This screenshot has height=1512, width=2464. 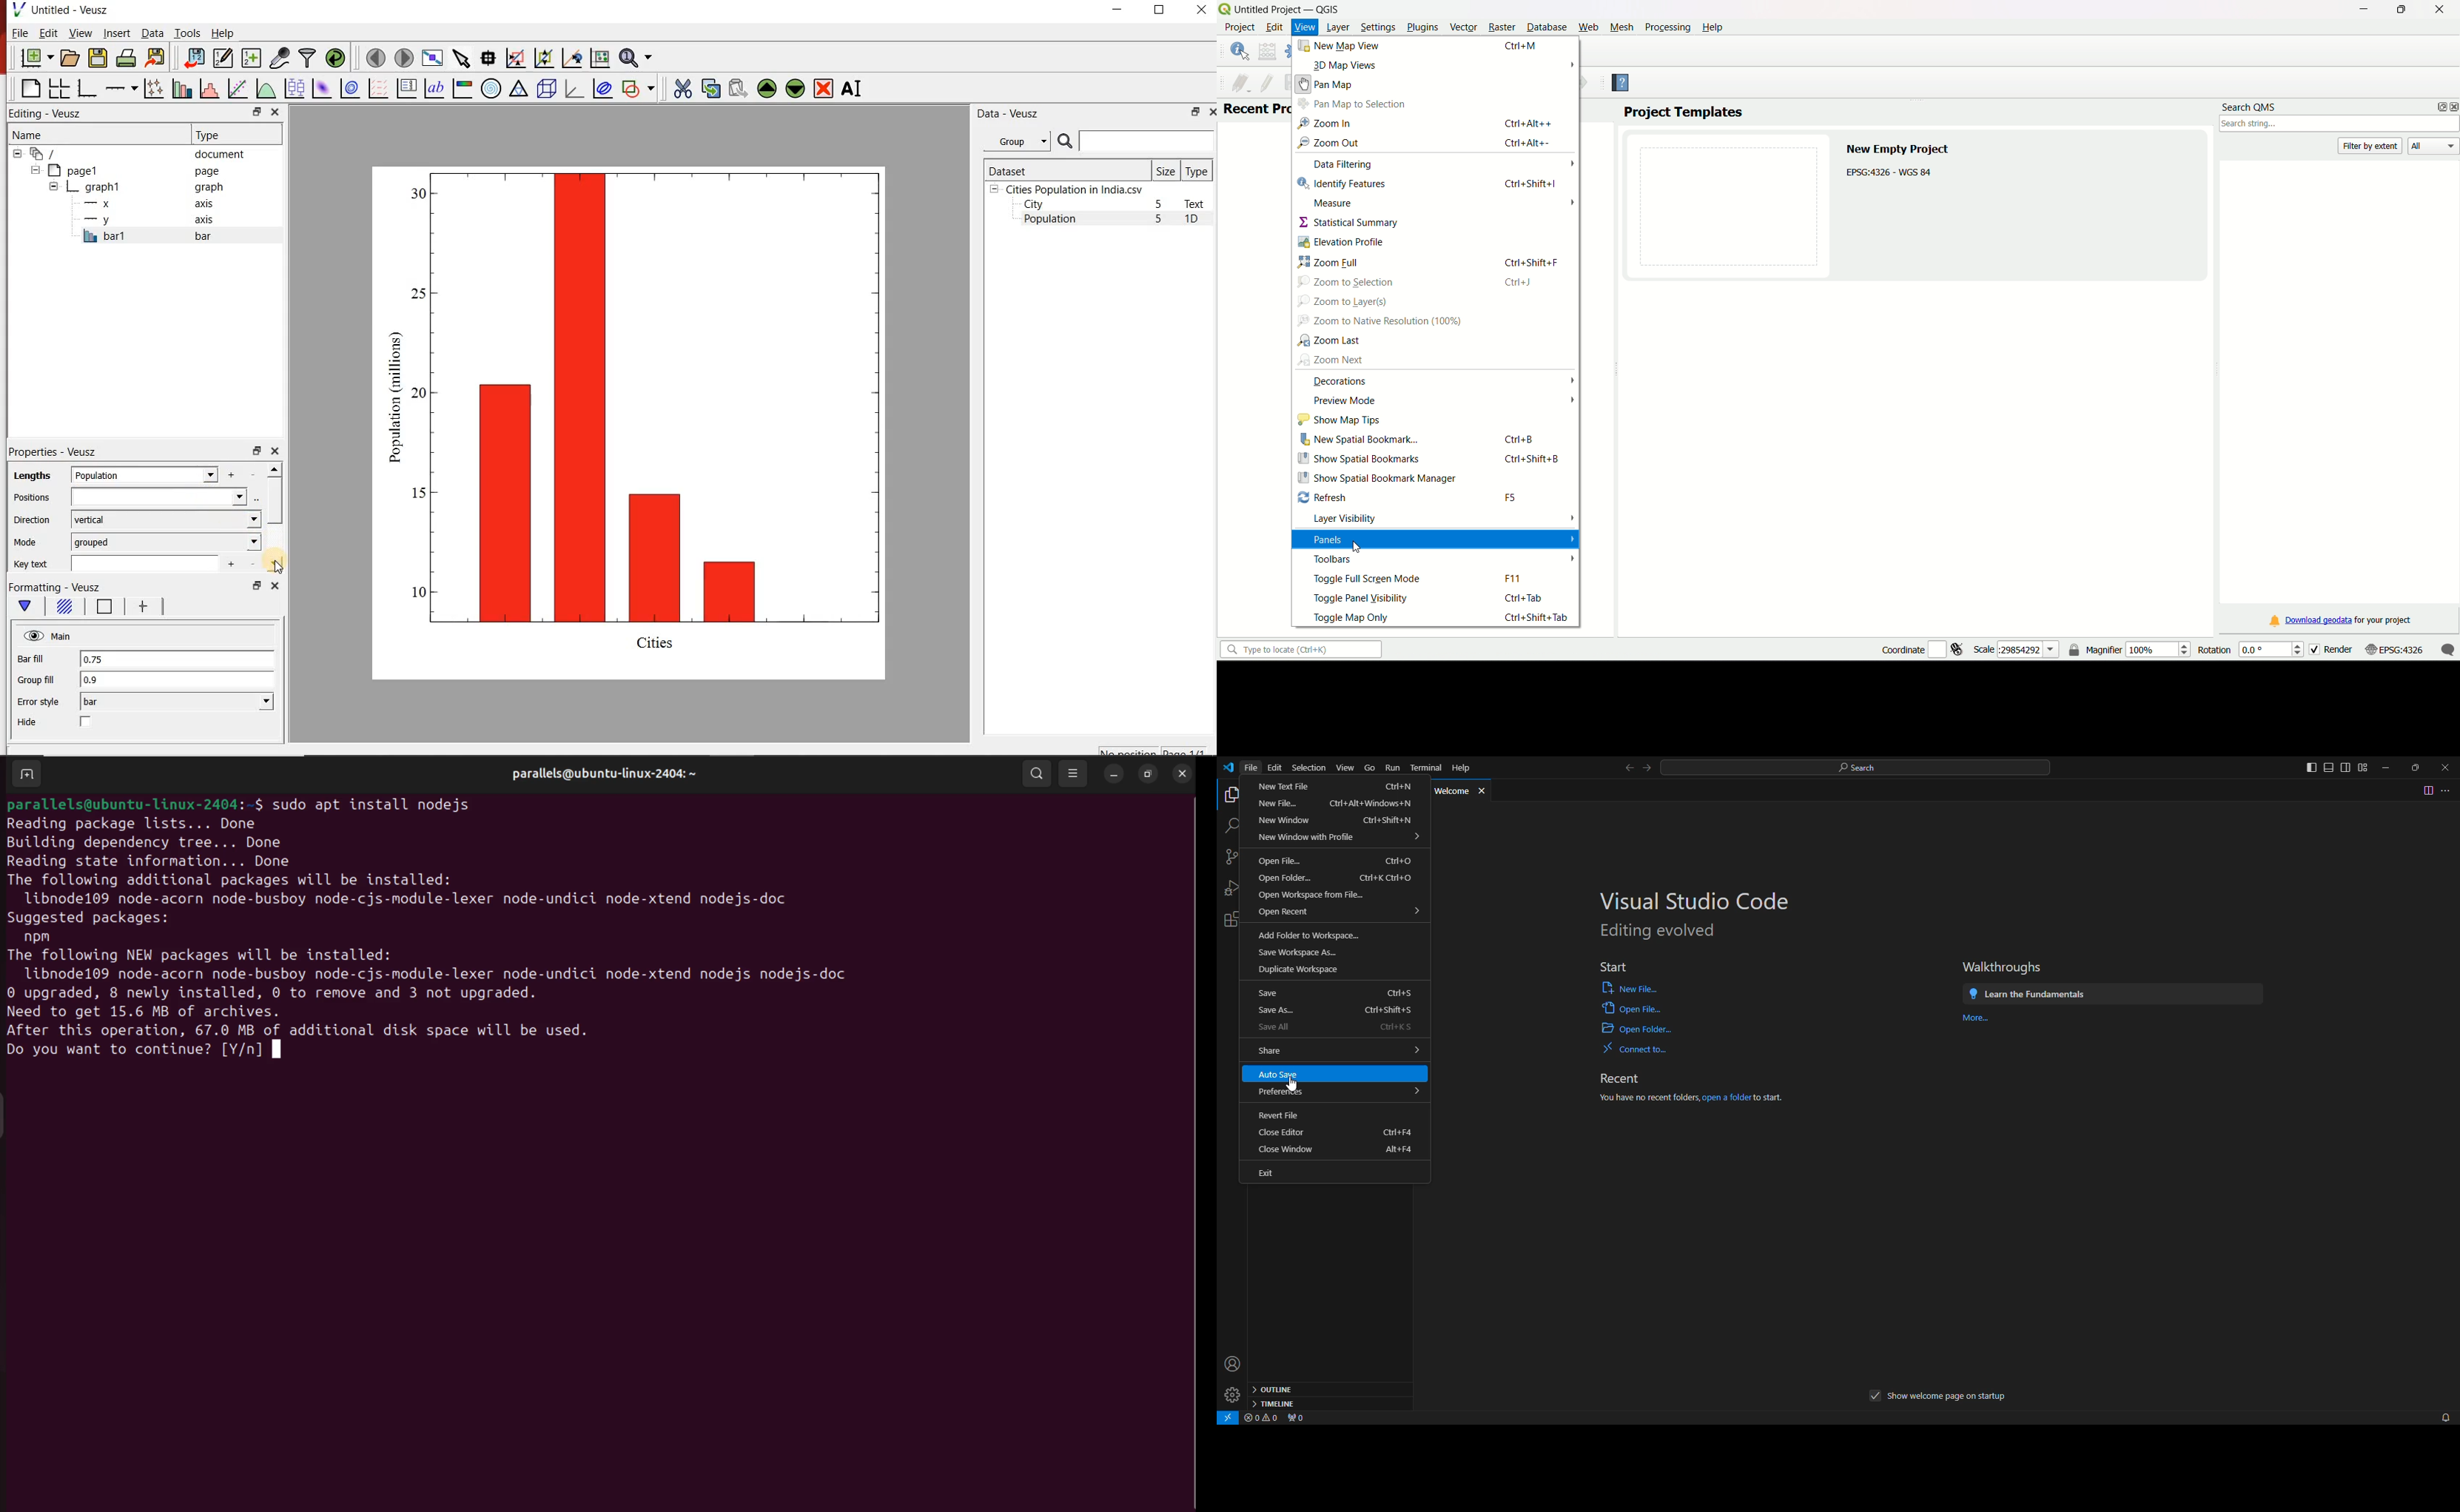 I want to click on copy the selected widget, so click(x=710, y=87).